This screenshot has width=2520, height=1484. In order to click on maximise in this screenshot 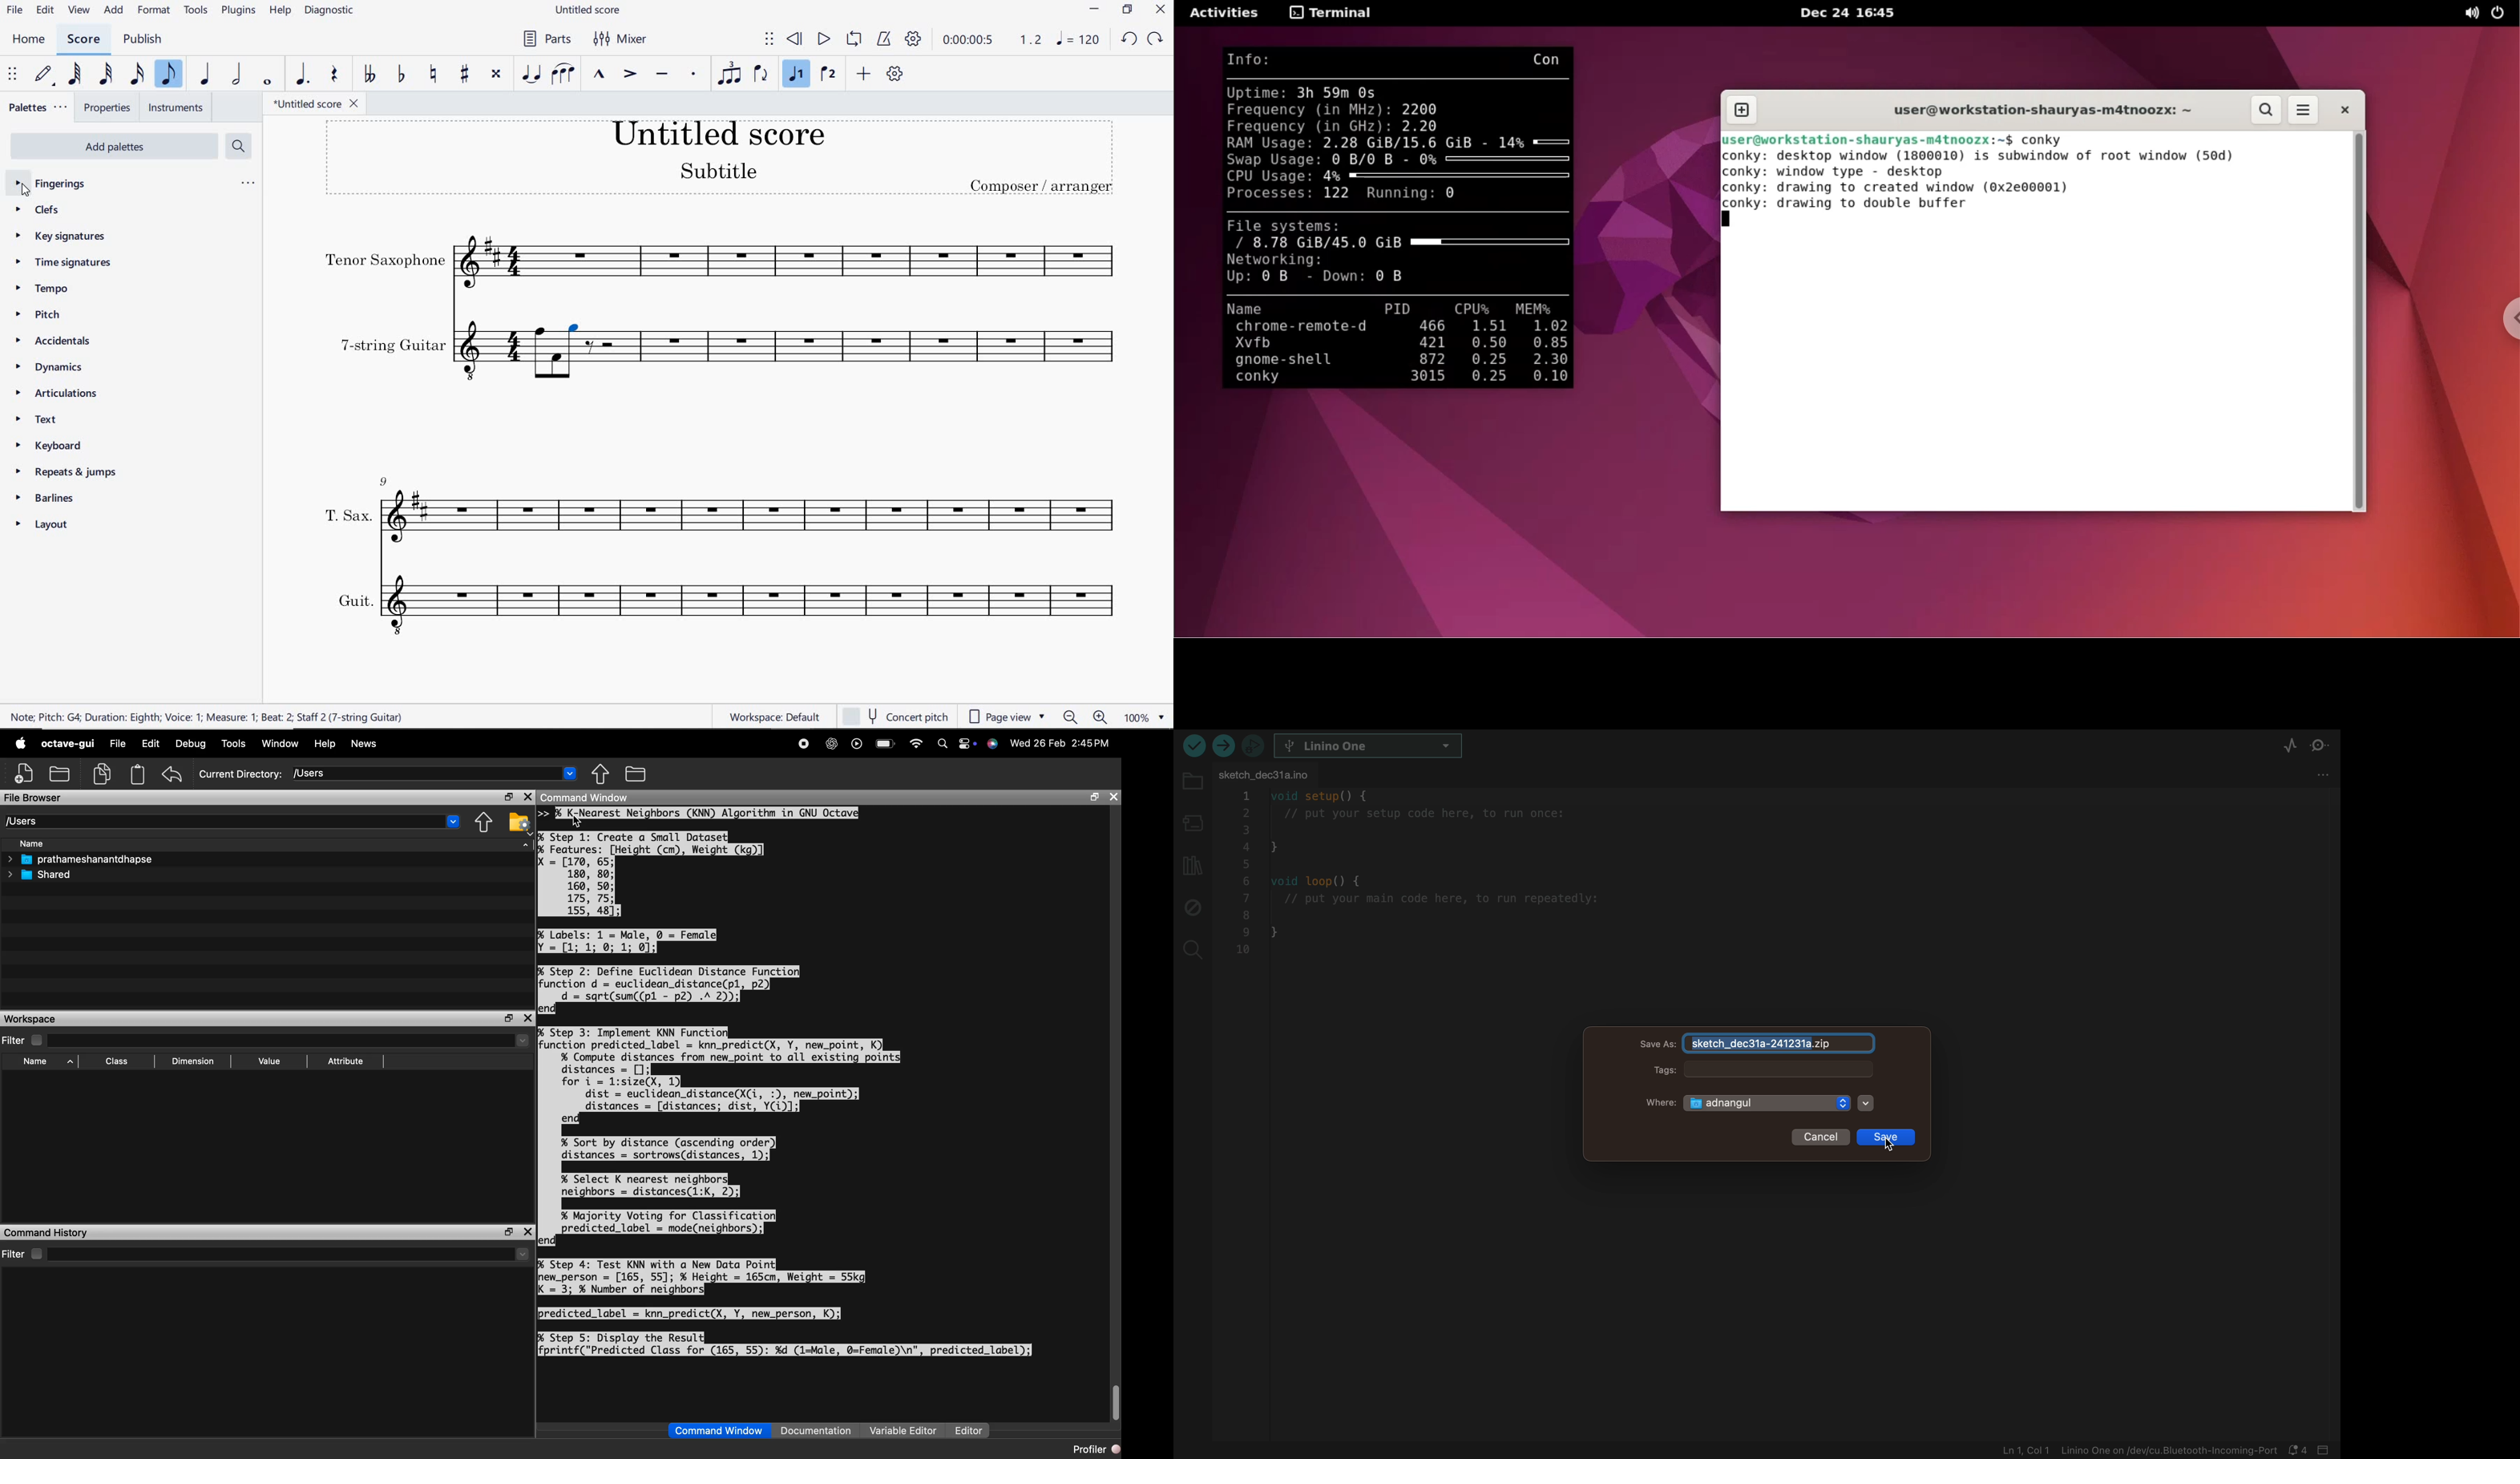, I will do `click(505, 795)`.